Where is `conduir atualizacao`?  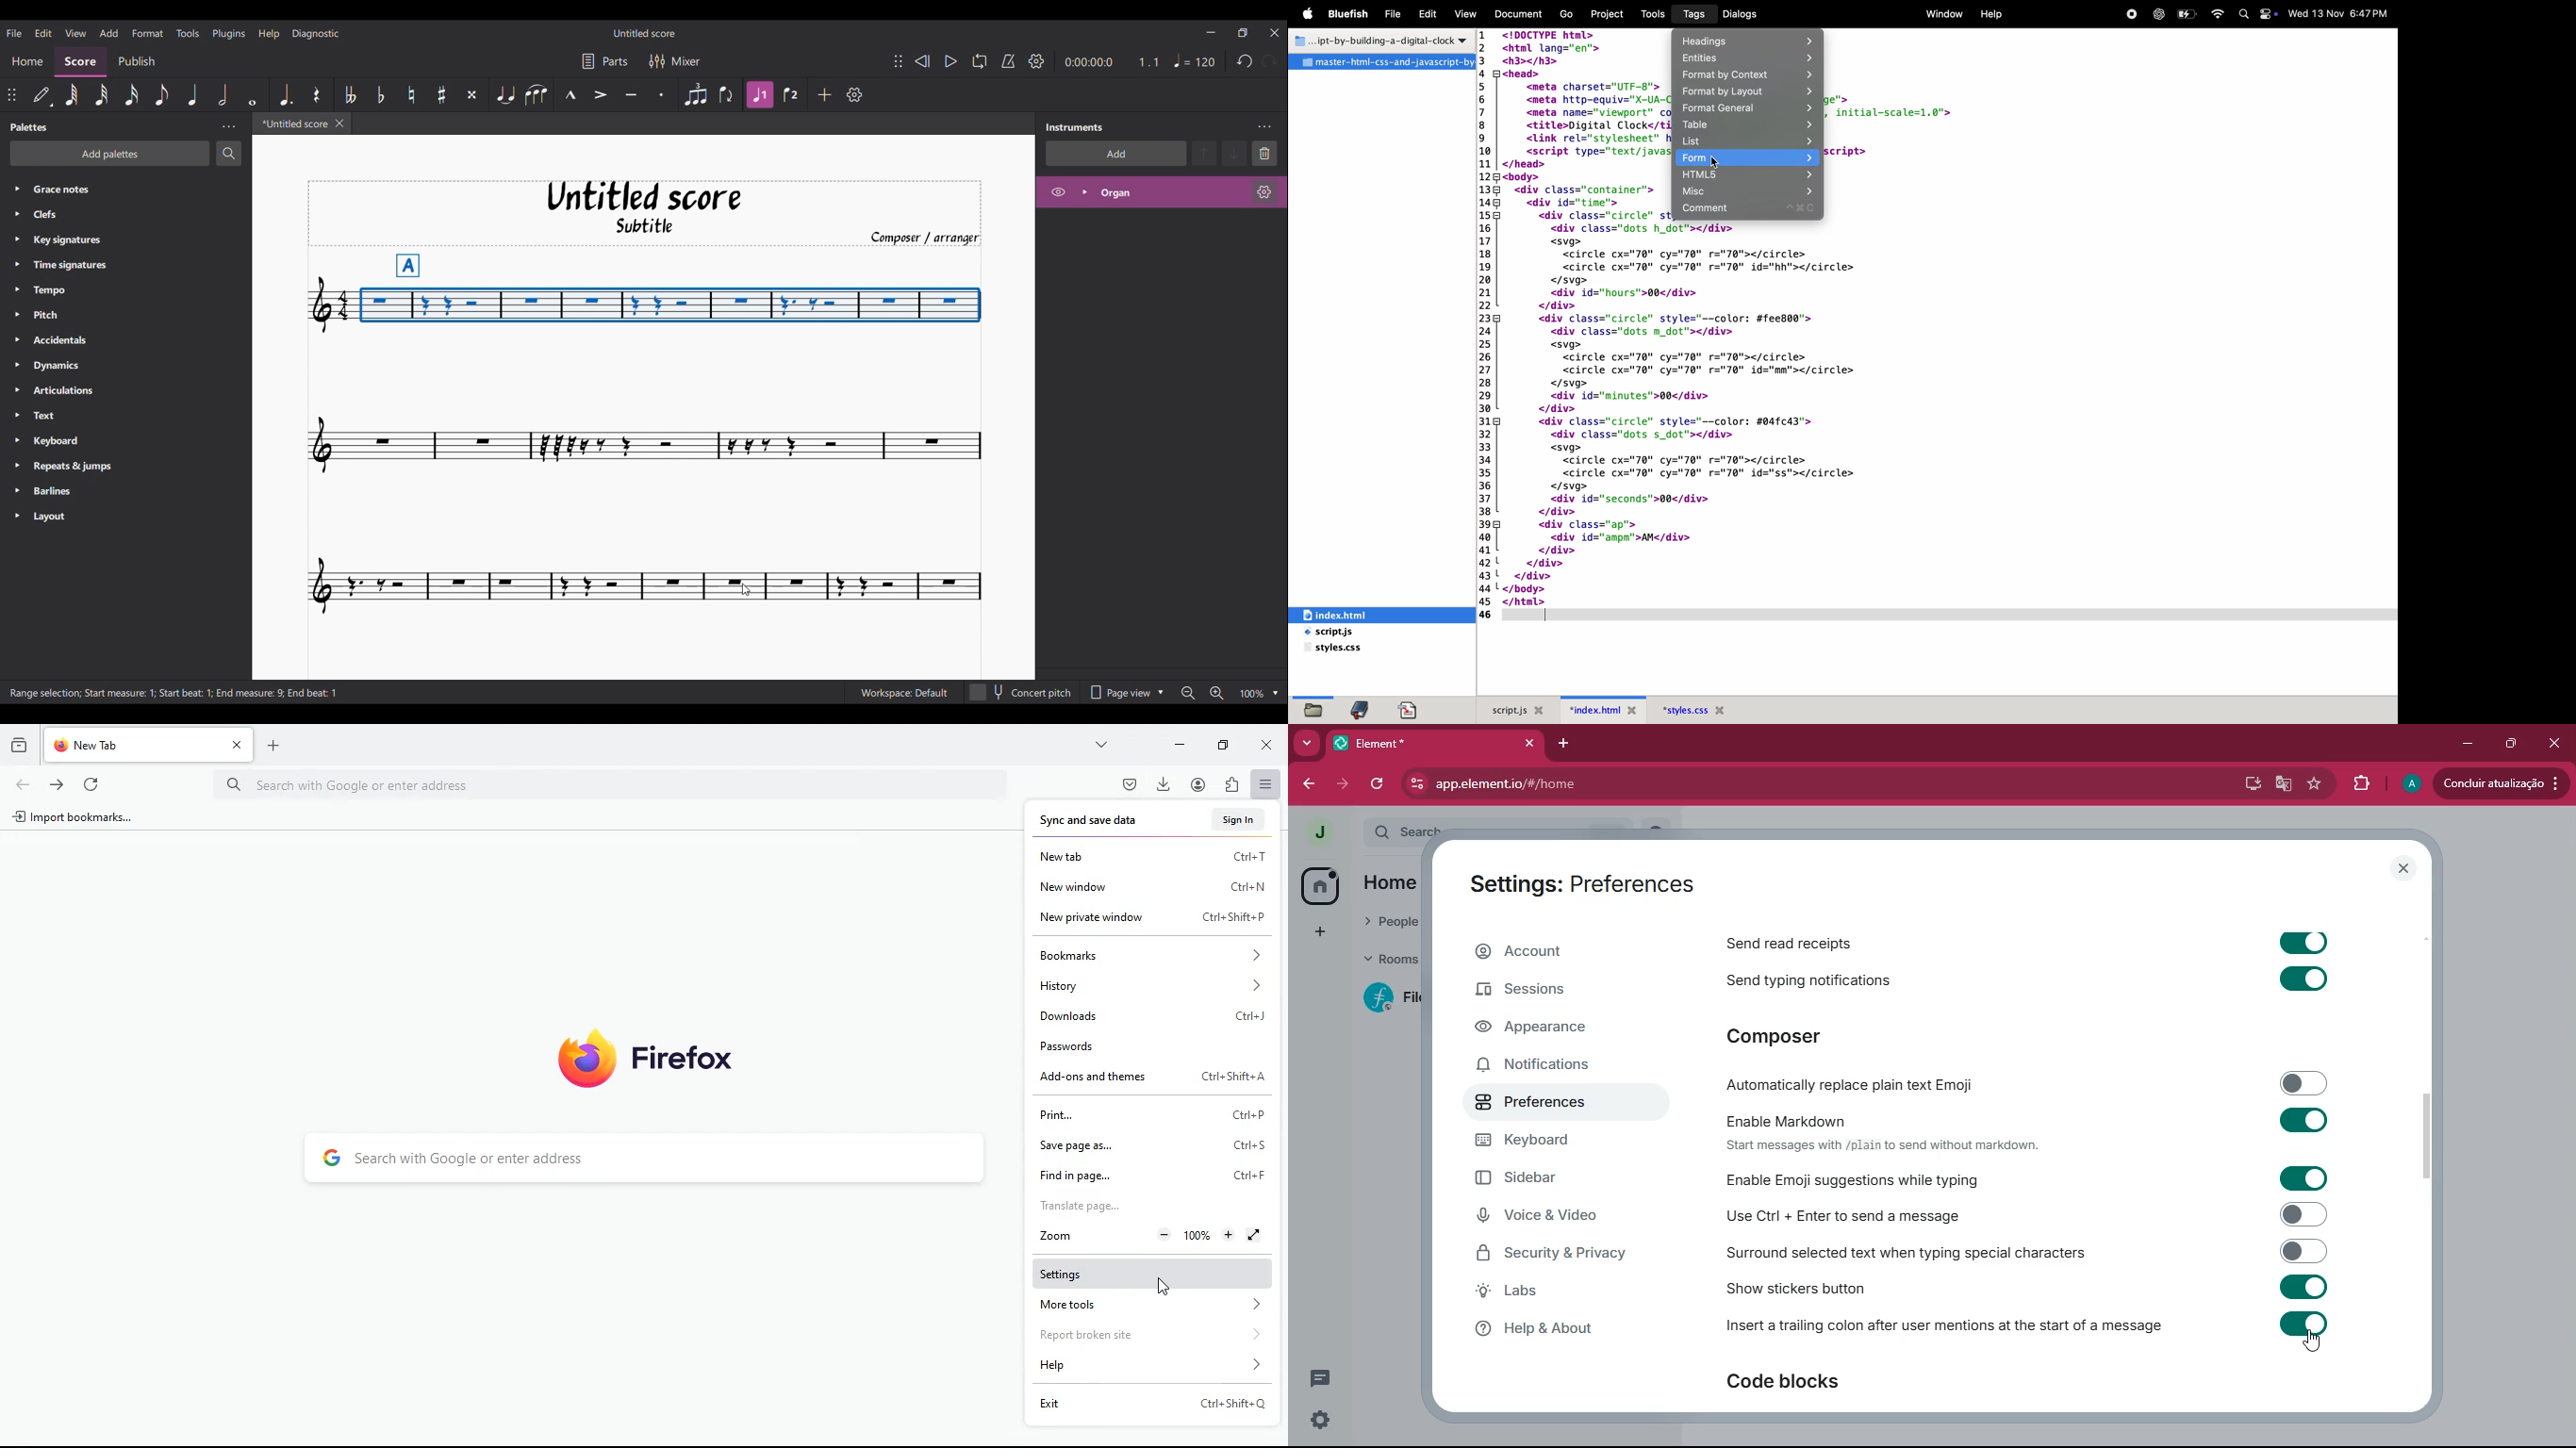 conduir atualizacao is located at coordinates (2499, 784).